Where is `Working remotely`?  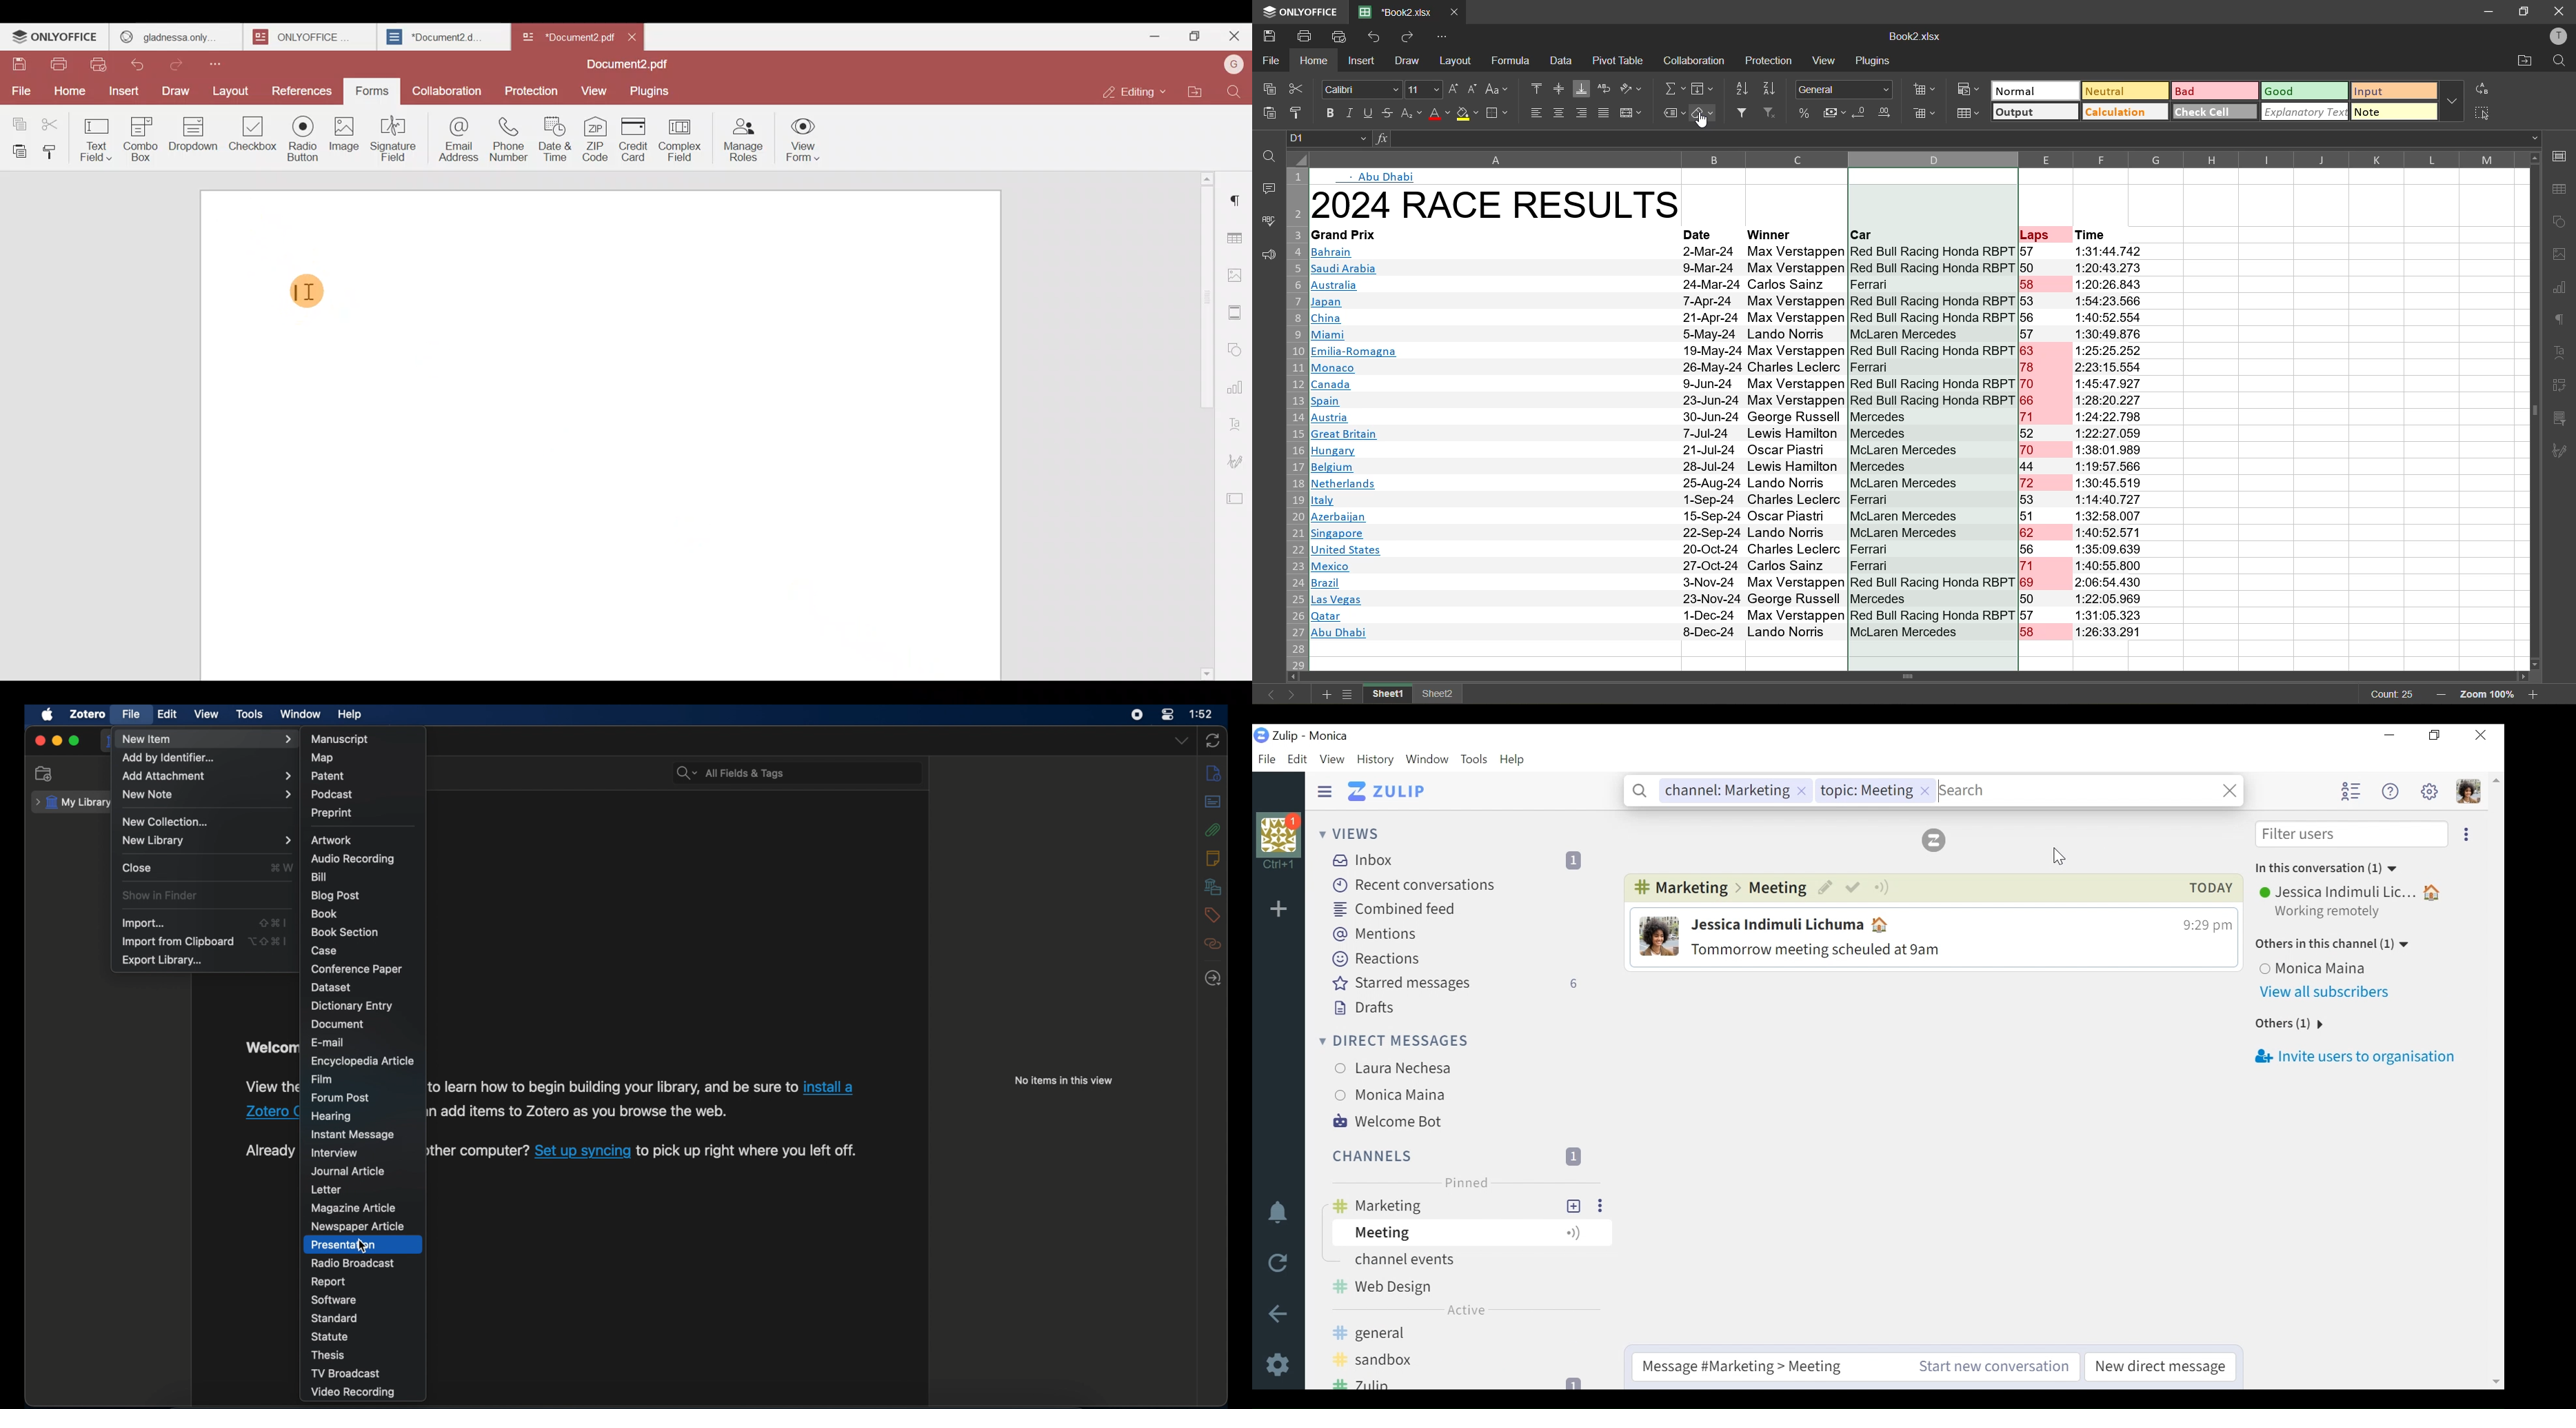 Working remotely is located at coordinates (2327, 913).